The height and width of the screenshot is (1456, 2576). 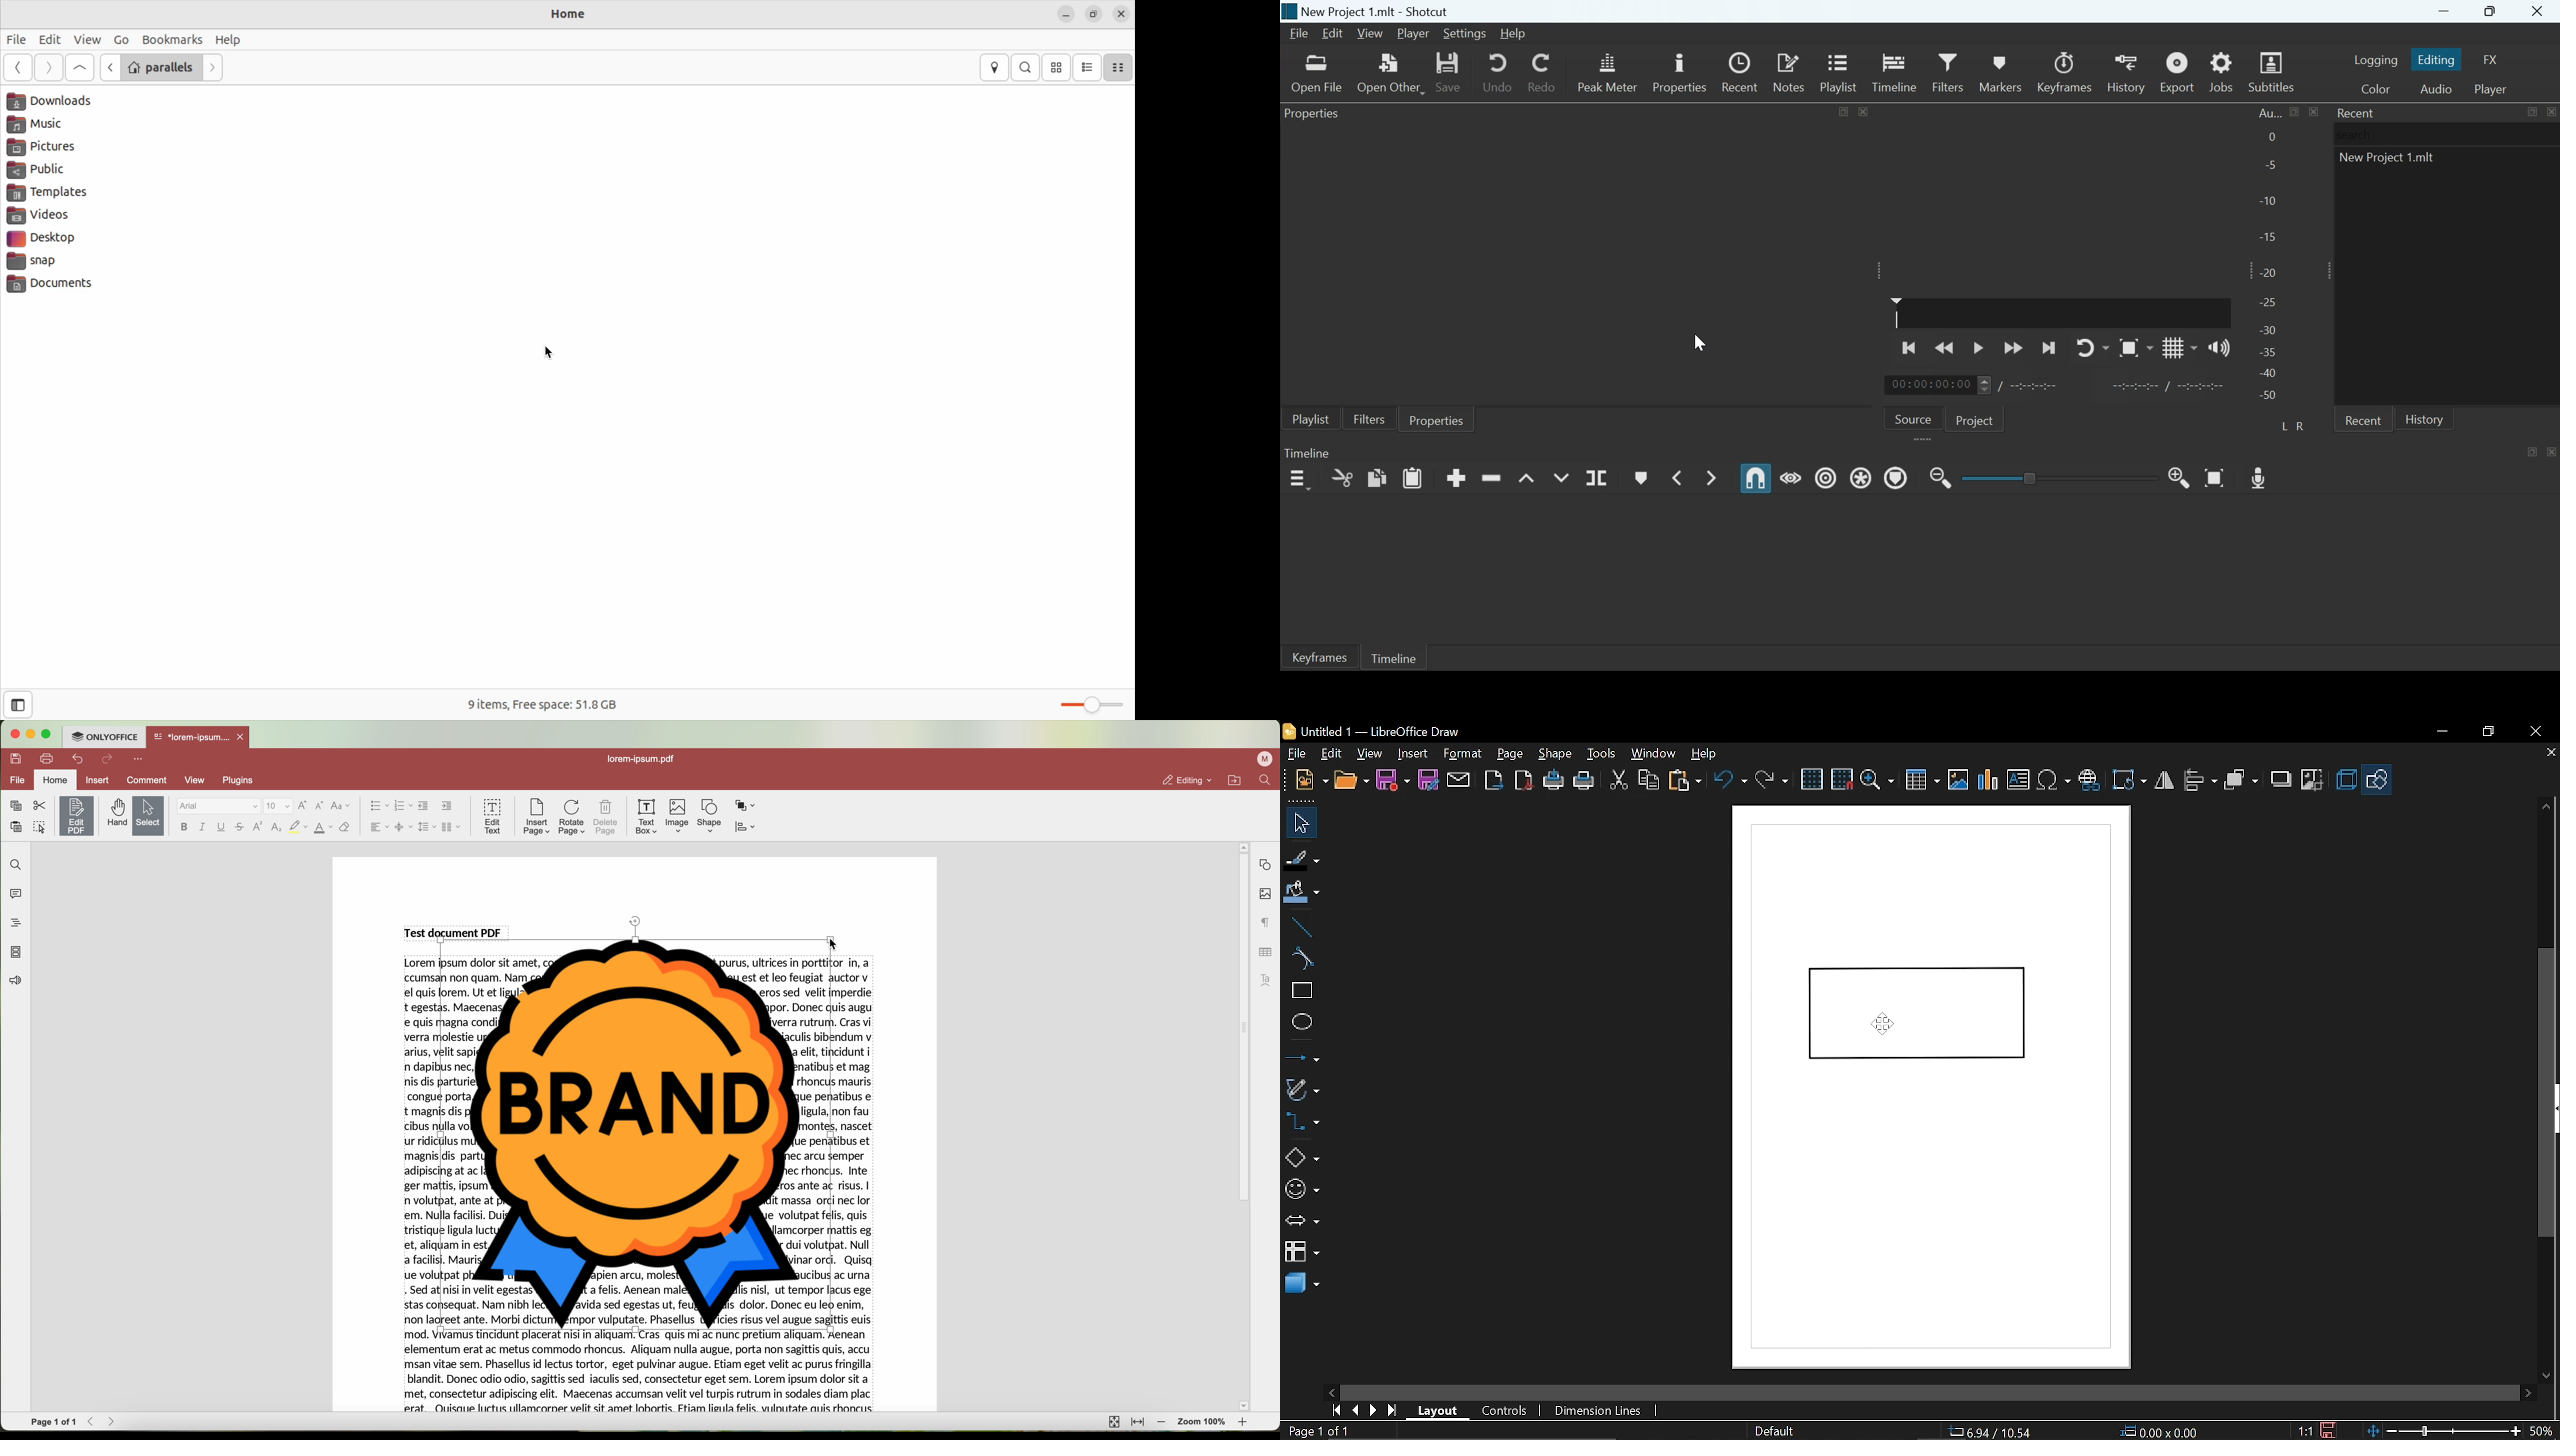 I want to click on allign, so click(x=2199, y=781).